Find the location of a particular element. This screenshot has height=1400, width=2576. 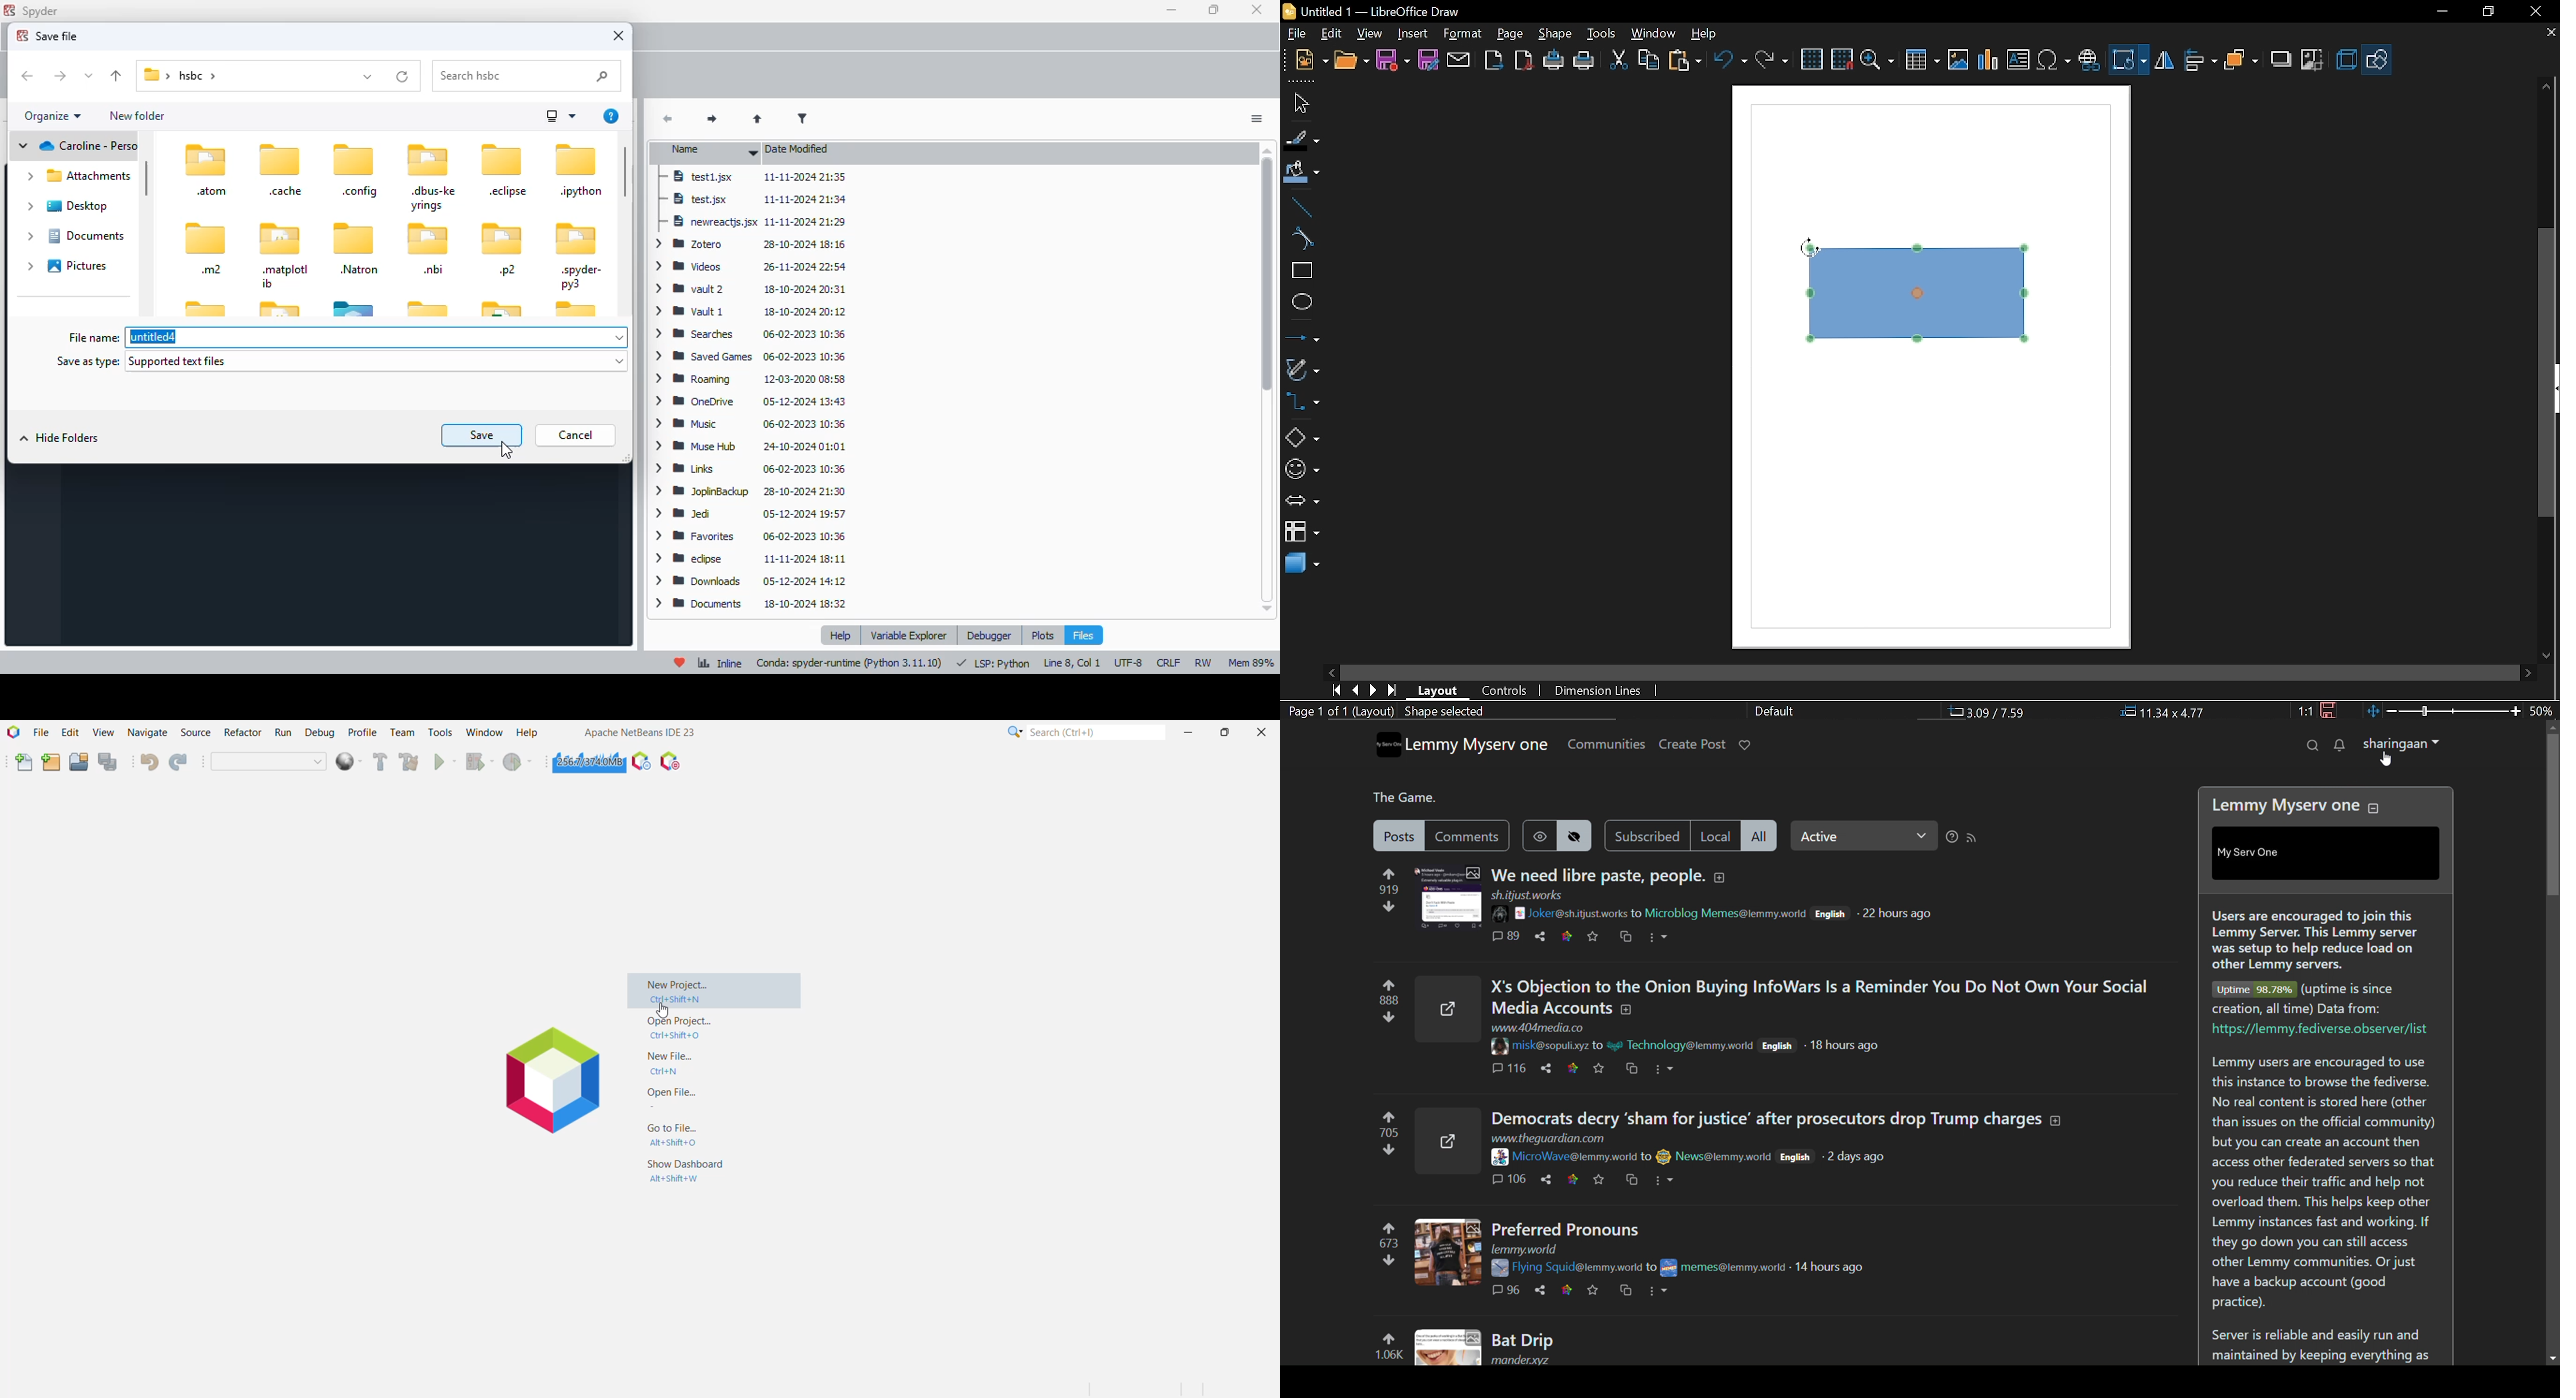

link is located at coordinates (1573, 1069).